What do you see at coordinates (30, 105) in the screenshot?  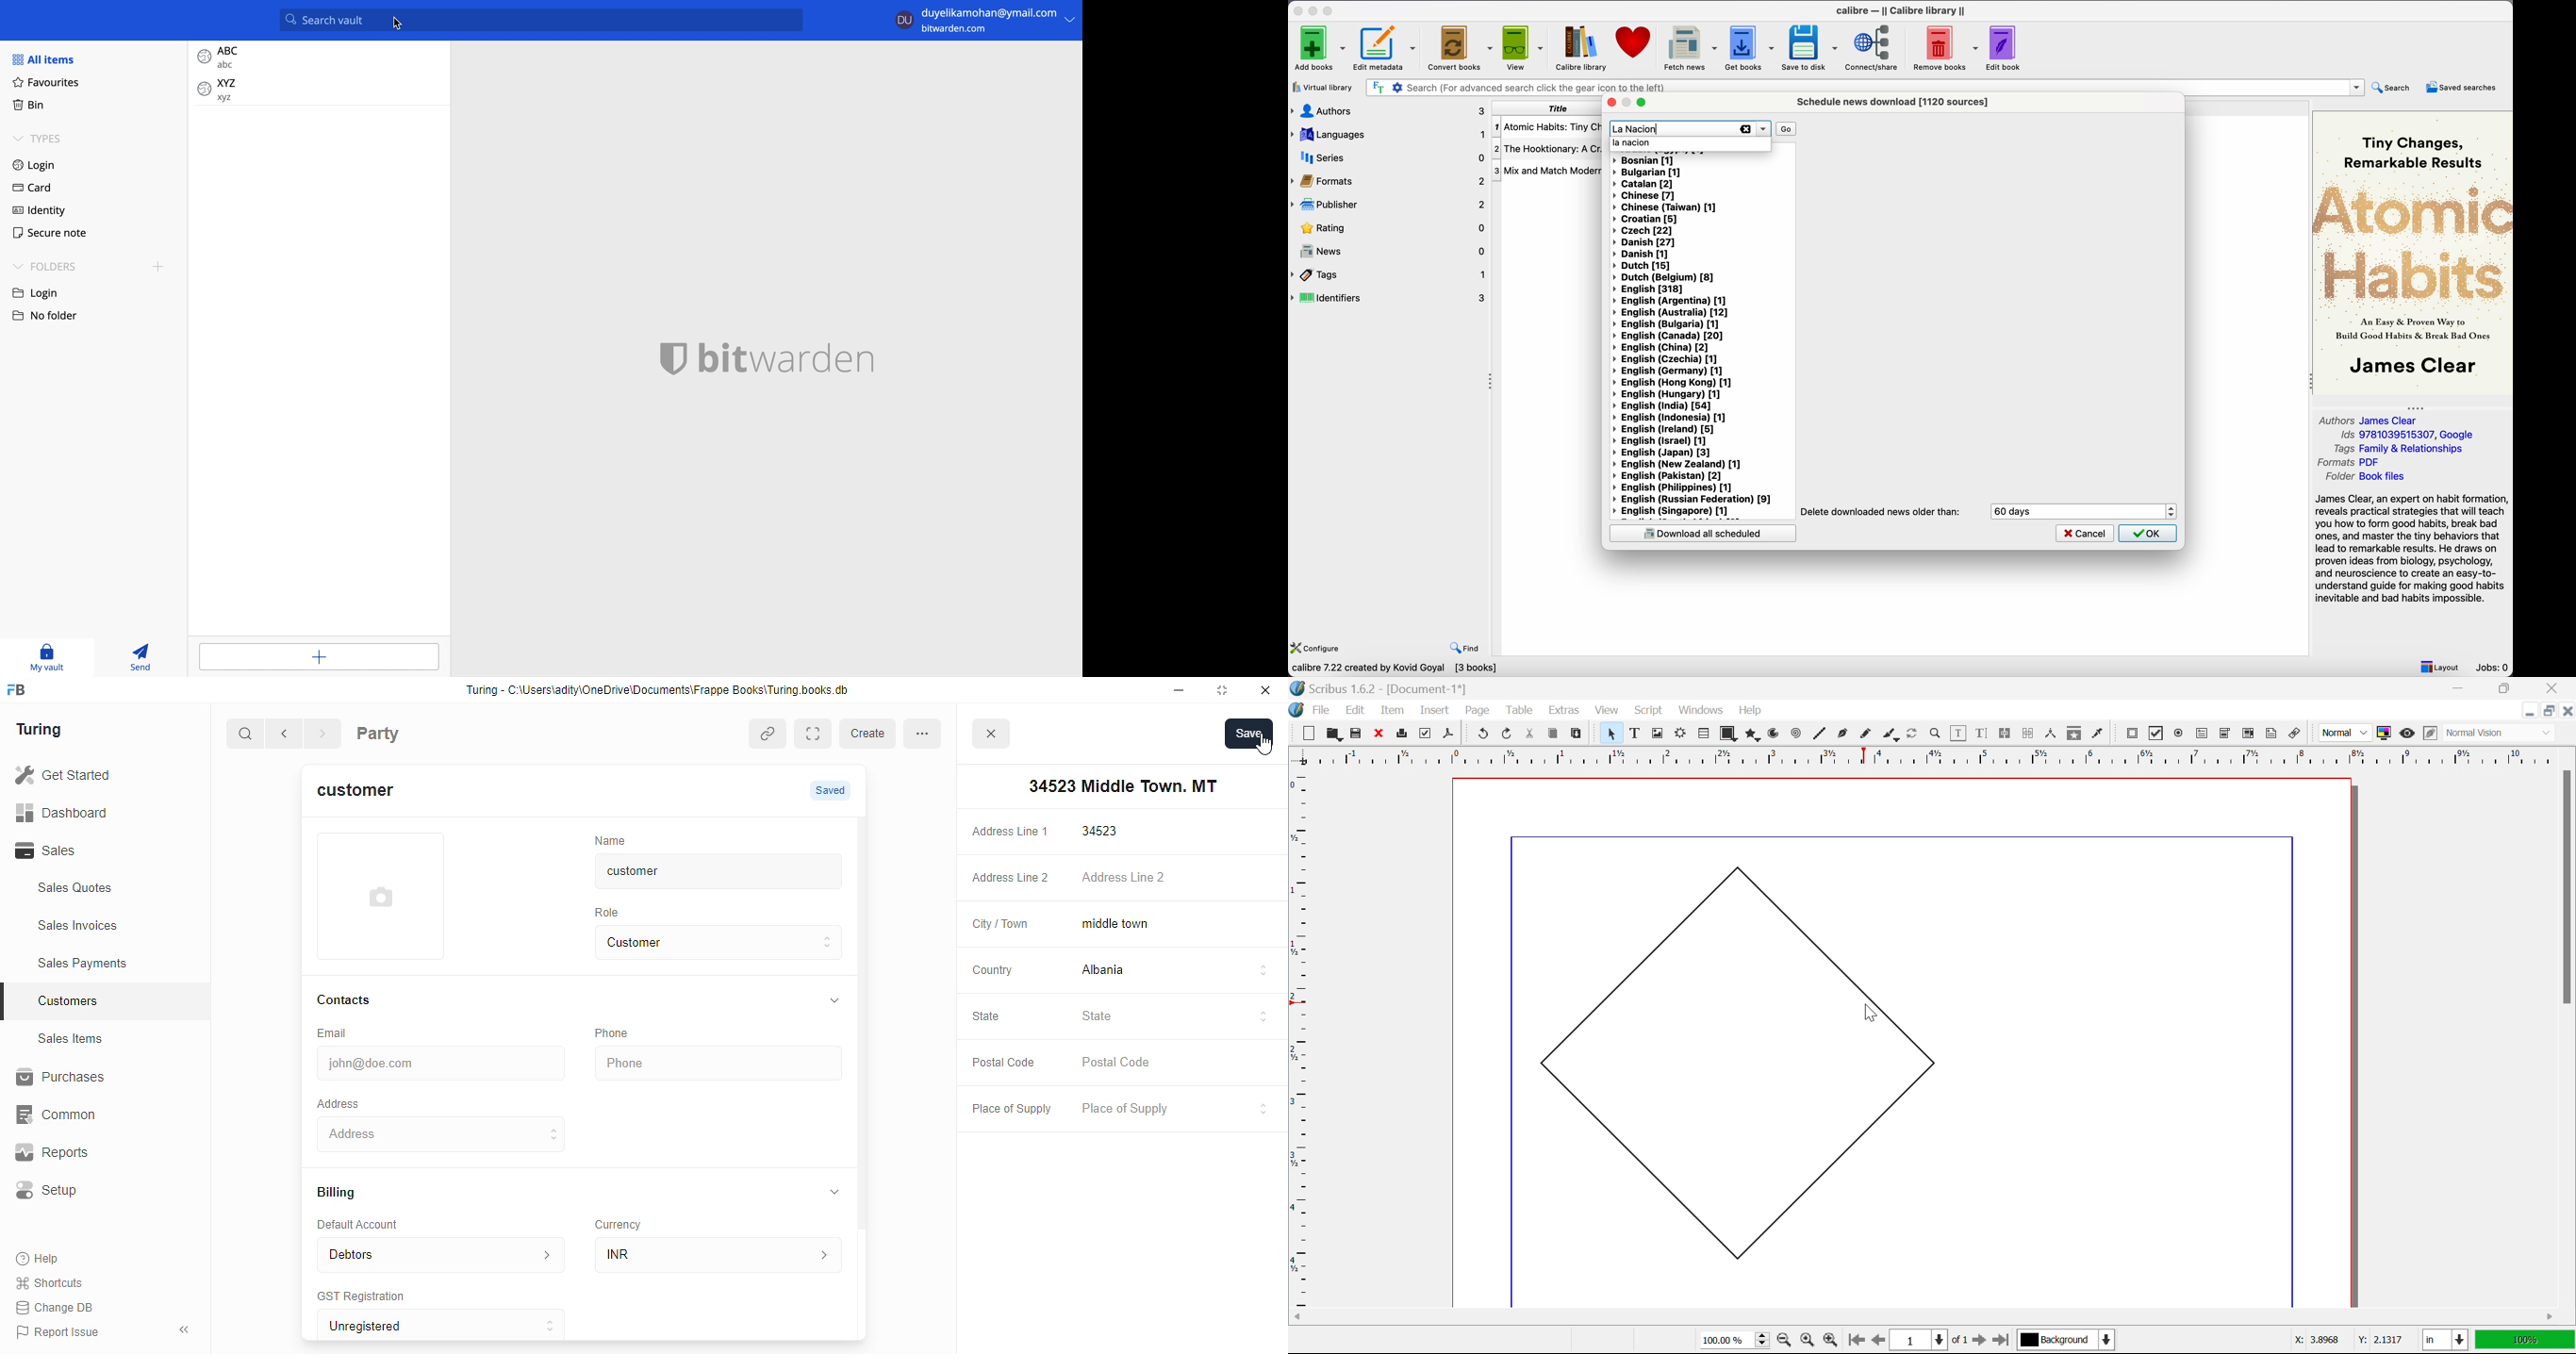 I see `bin` at bounding box center [30, 105].